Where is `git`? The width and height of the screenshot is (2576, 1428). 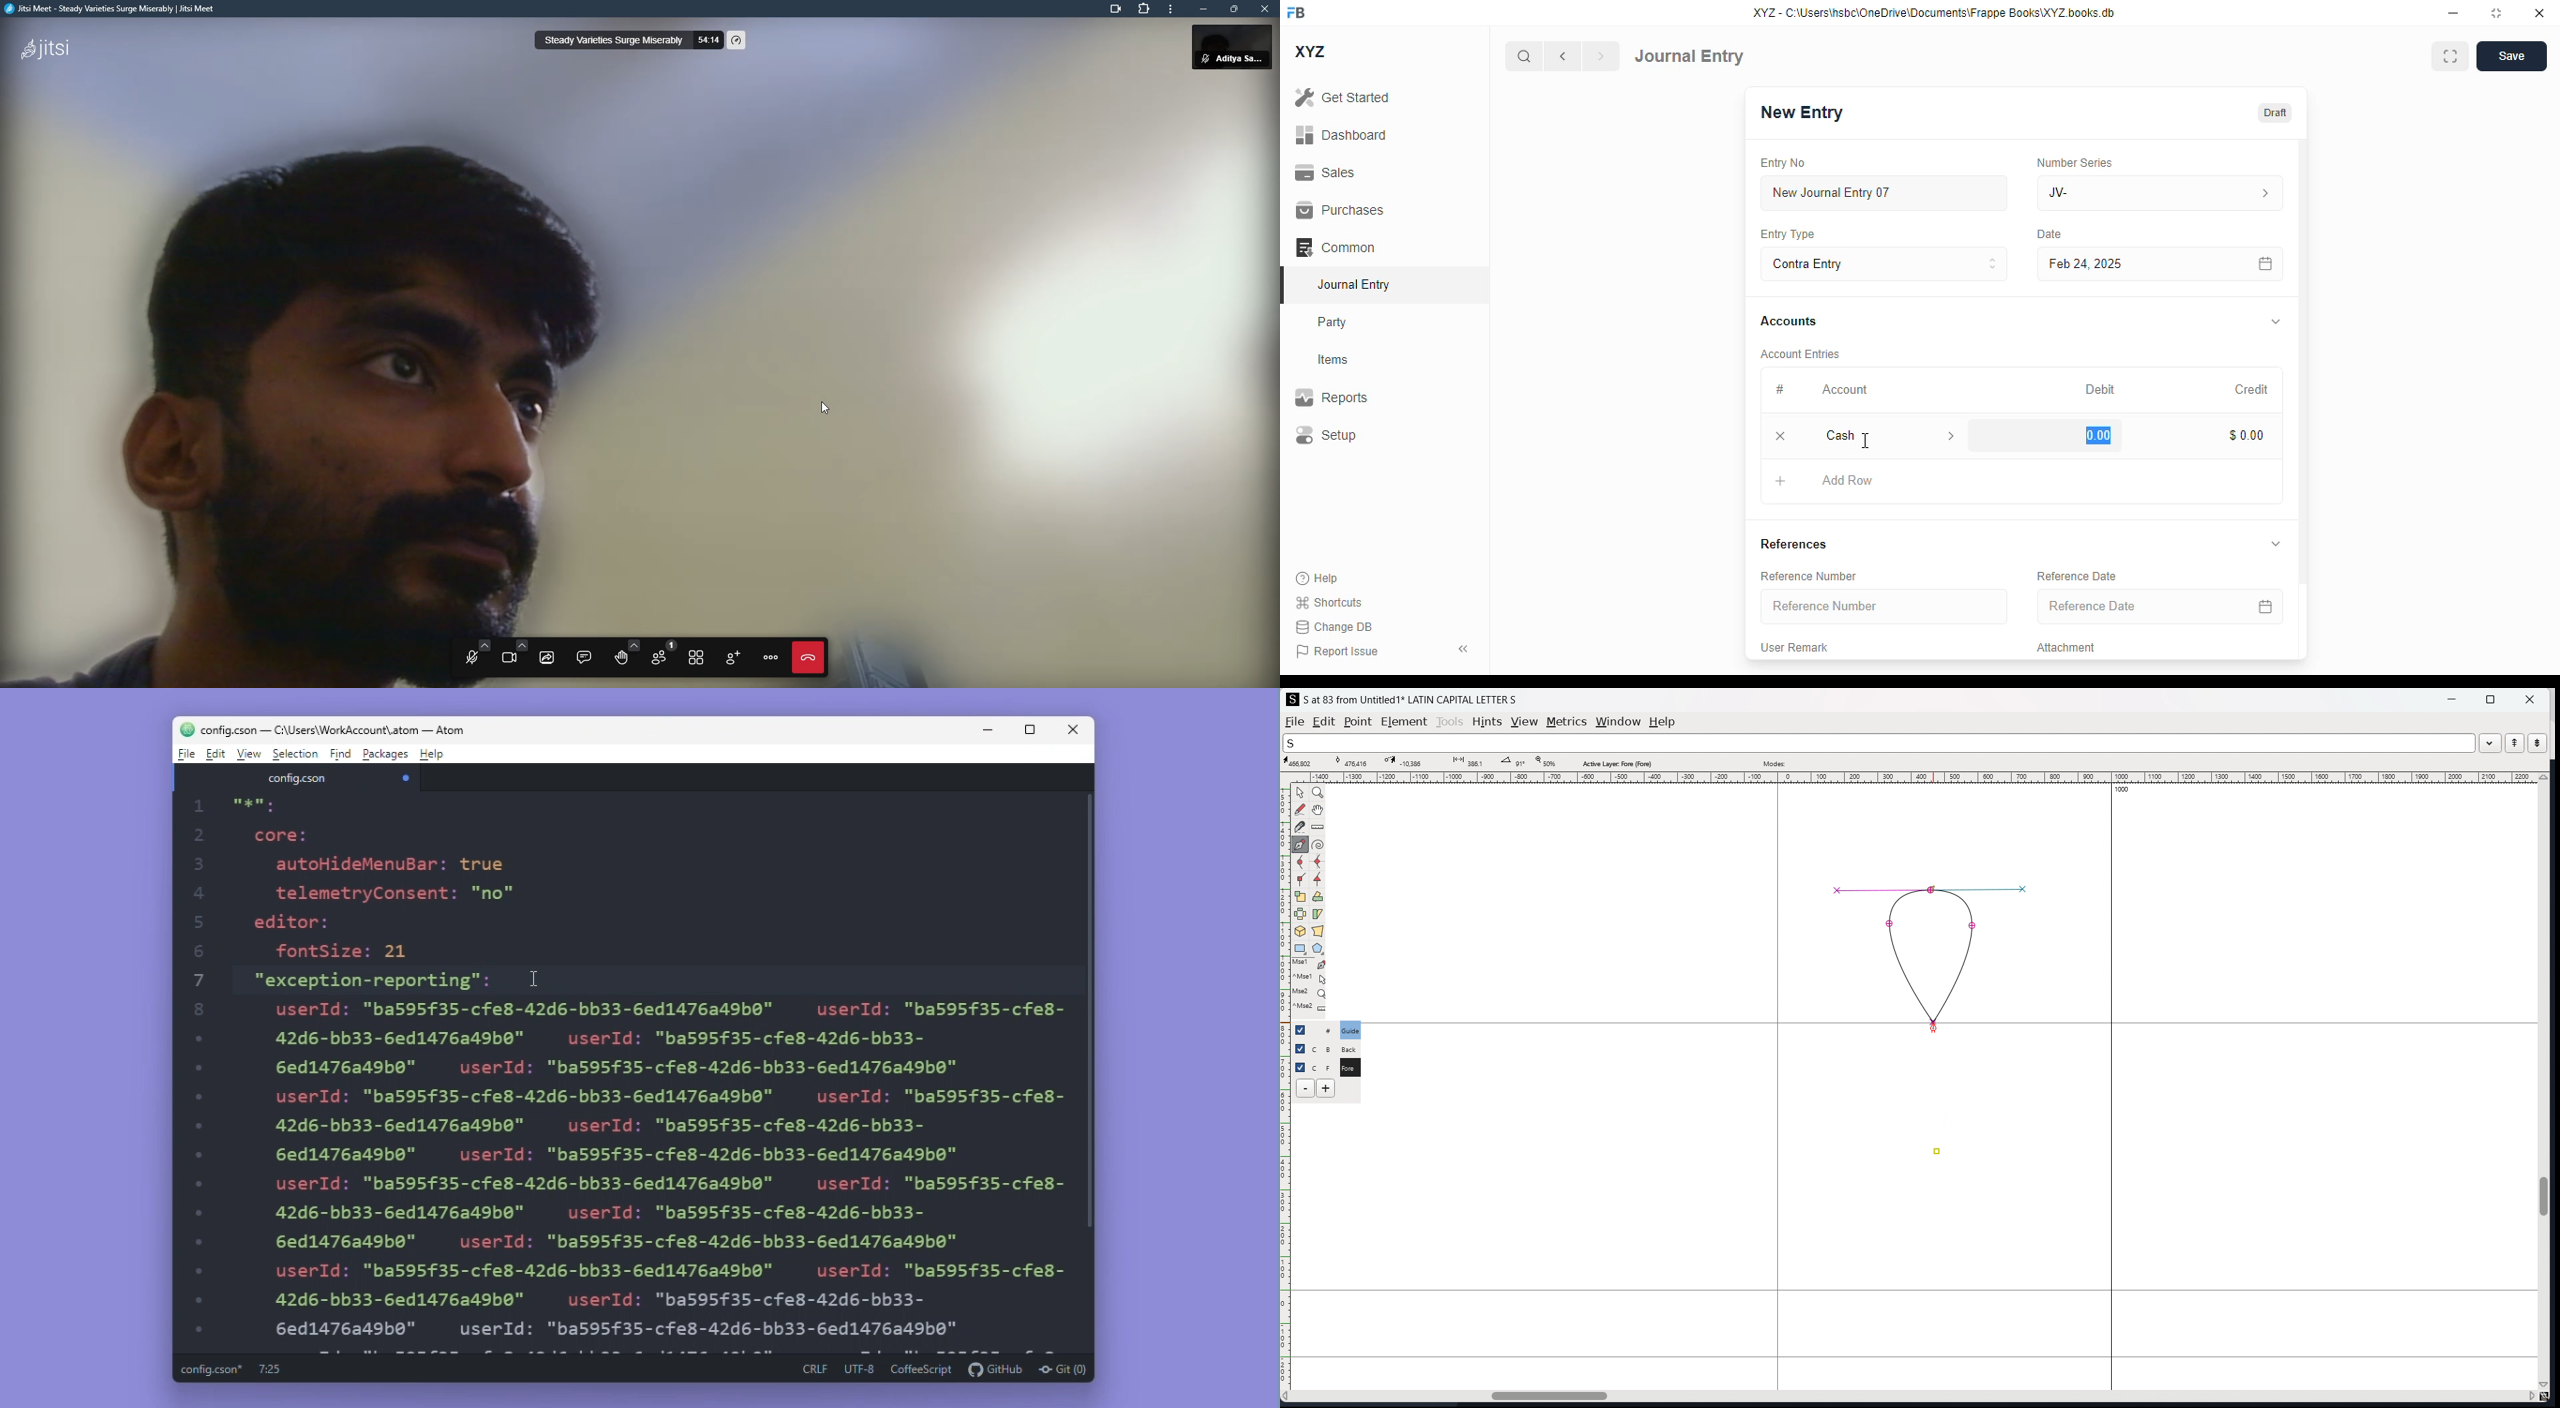
git is located at coordinates (1064, 1368).